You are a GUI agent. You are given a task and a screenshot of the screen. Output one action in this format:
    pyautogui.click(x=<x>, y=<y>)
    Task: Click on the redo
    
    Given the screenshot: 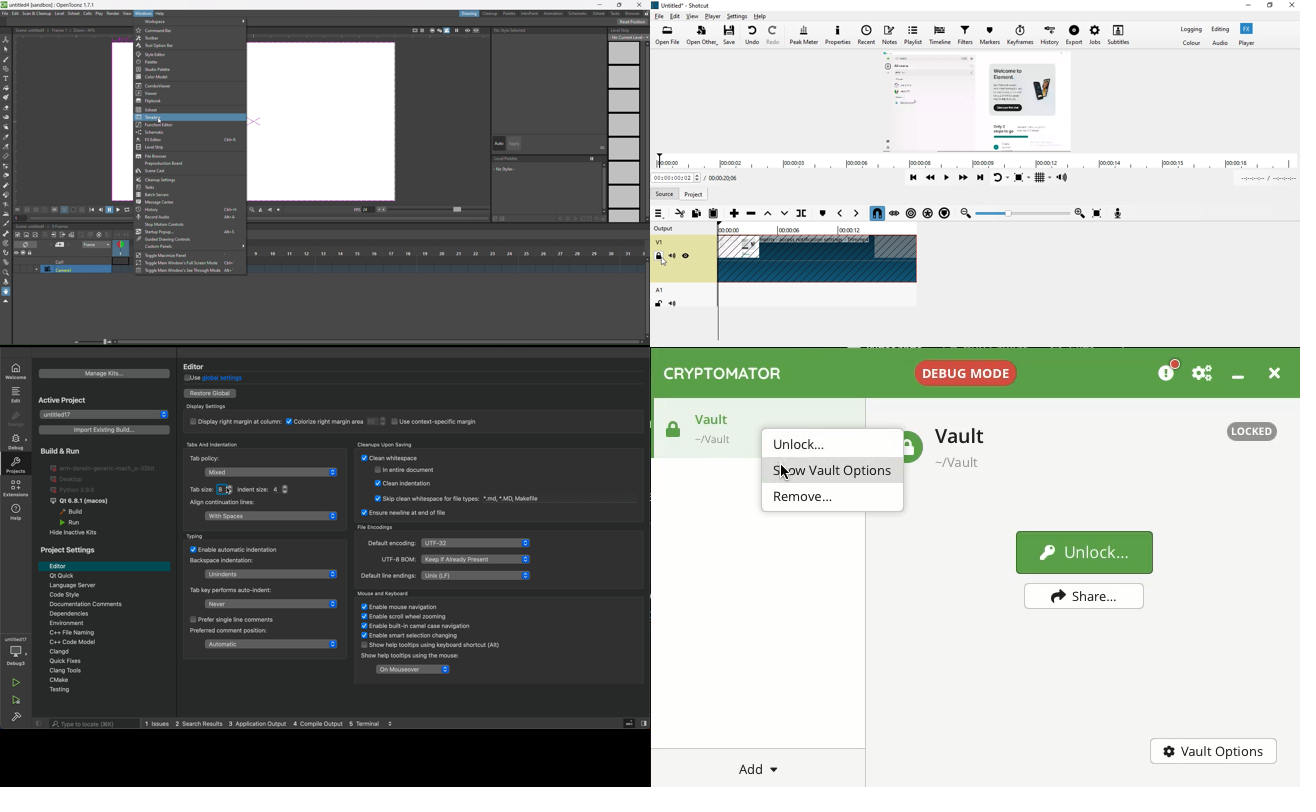 What is the action you would take?
    pyautogui.click(x=773, y=35)
    